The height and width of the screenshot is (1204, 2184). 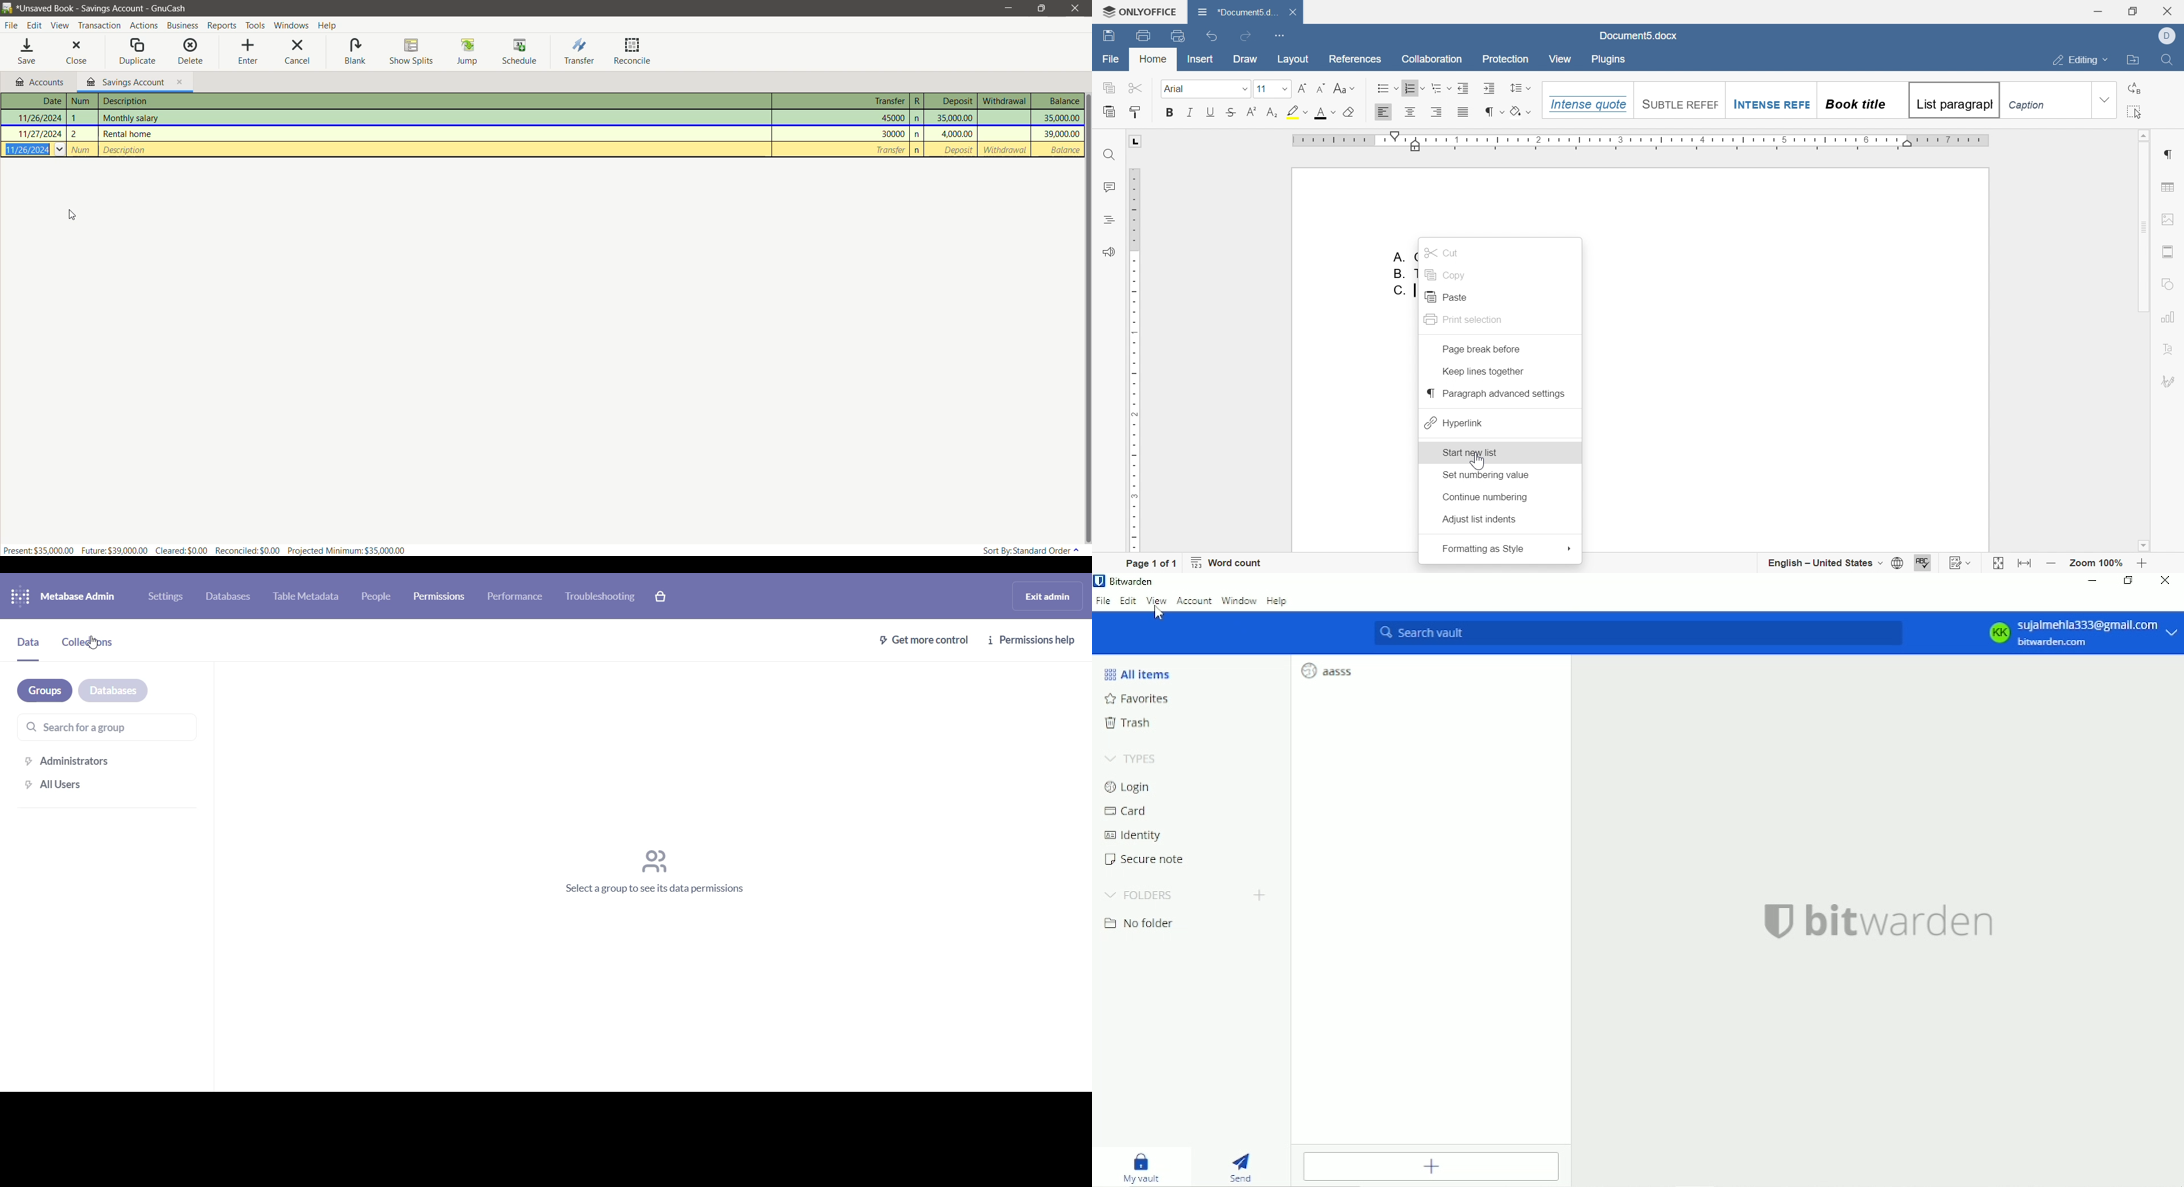 I want to click on copy, so click(x=1110, y=87).